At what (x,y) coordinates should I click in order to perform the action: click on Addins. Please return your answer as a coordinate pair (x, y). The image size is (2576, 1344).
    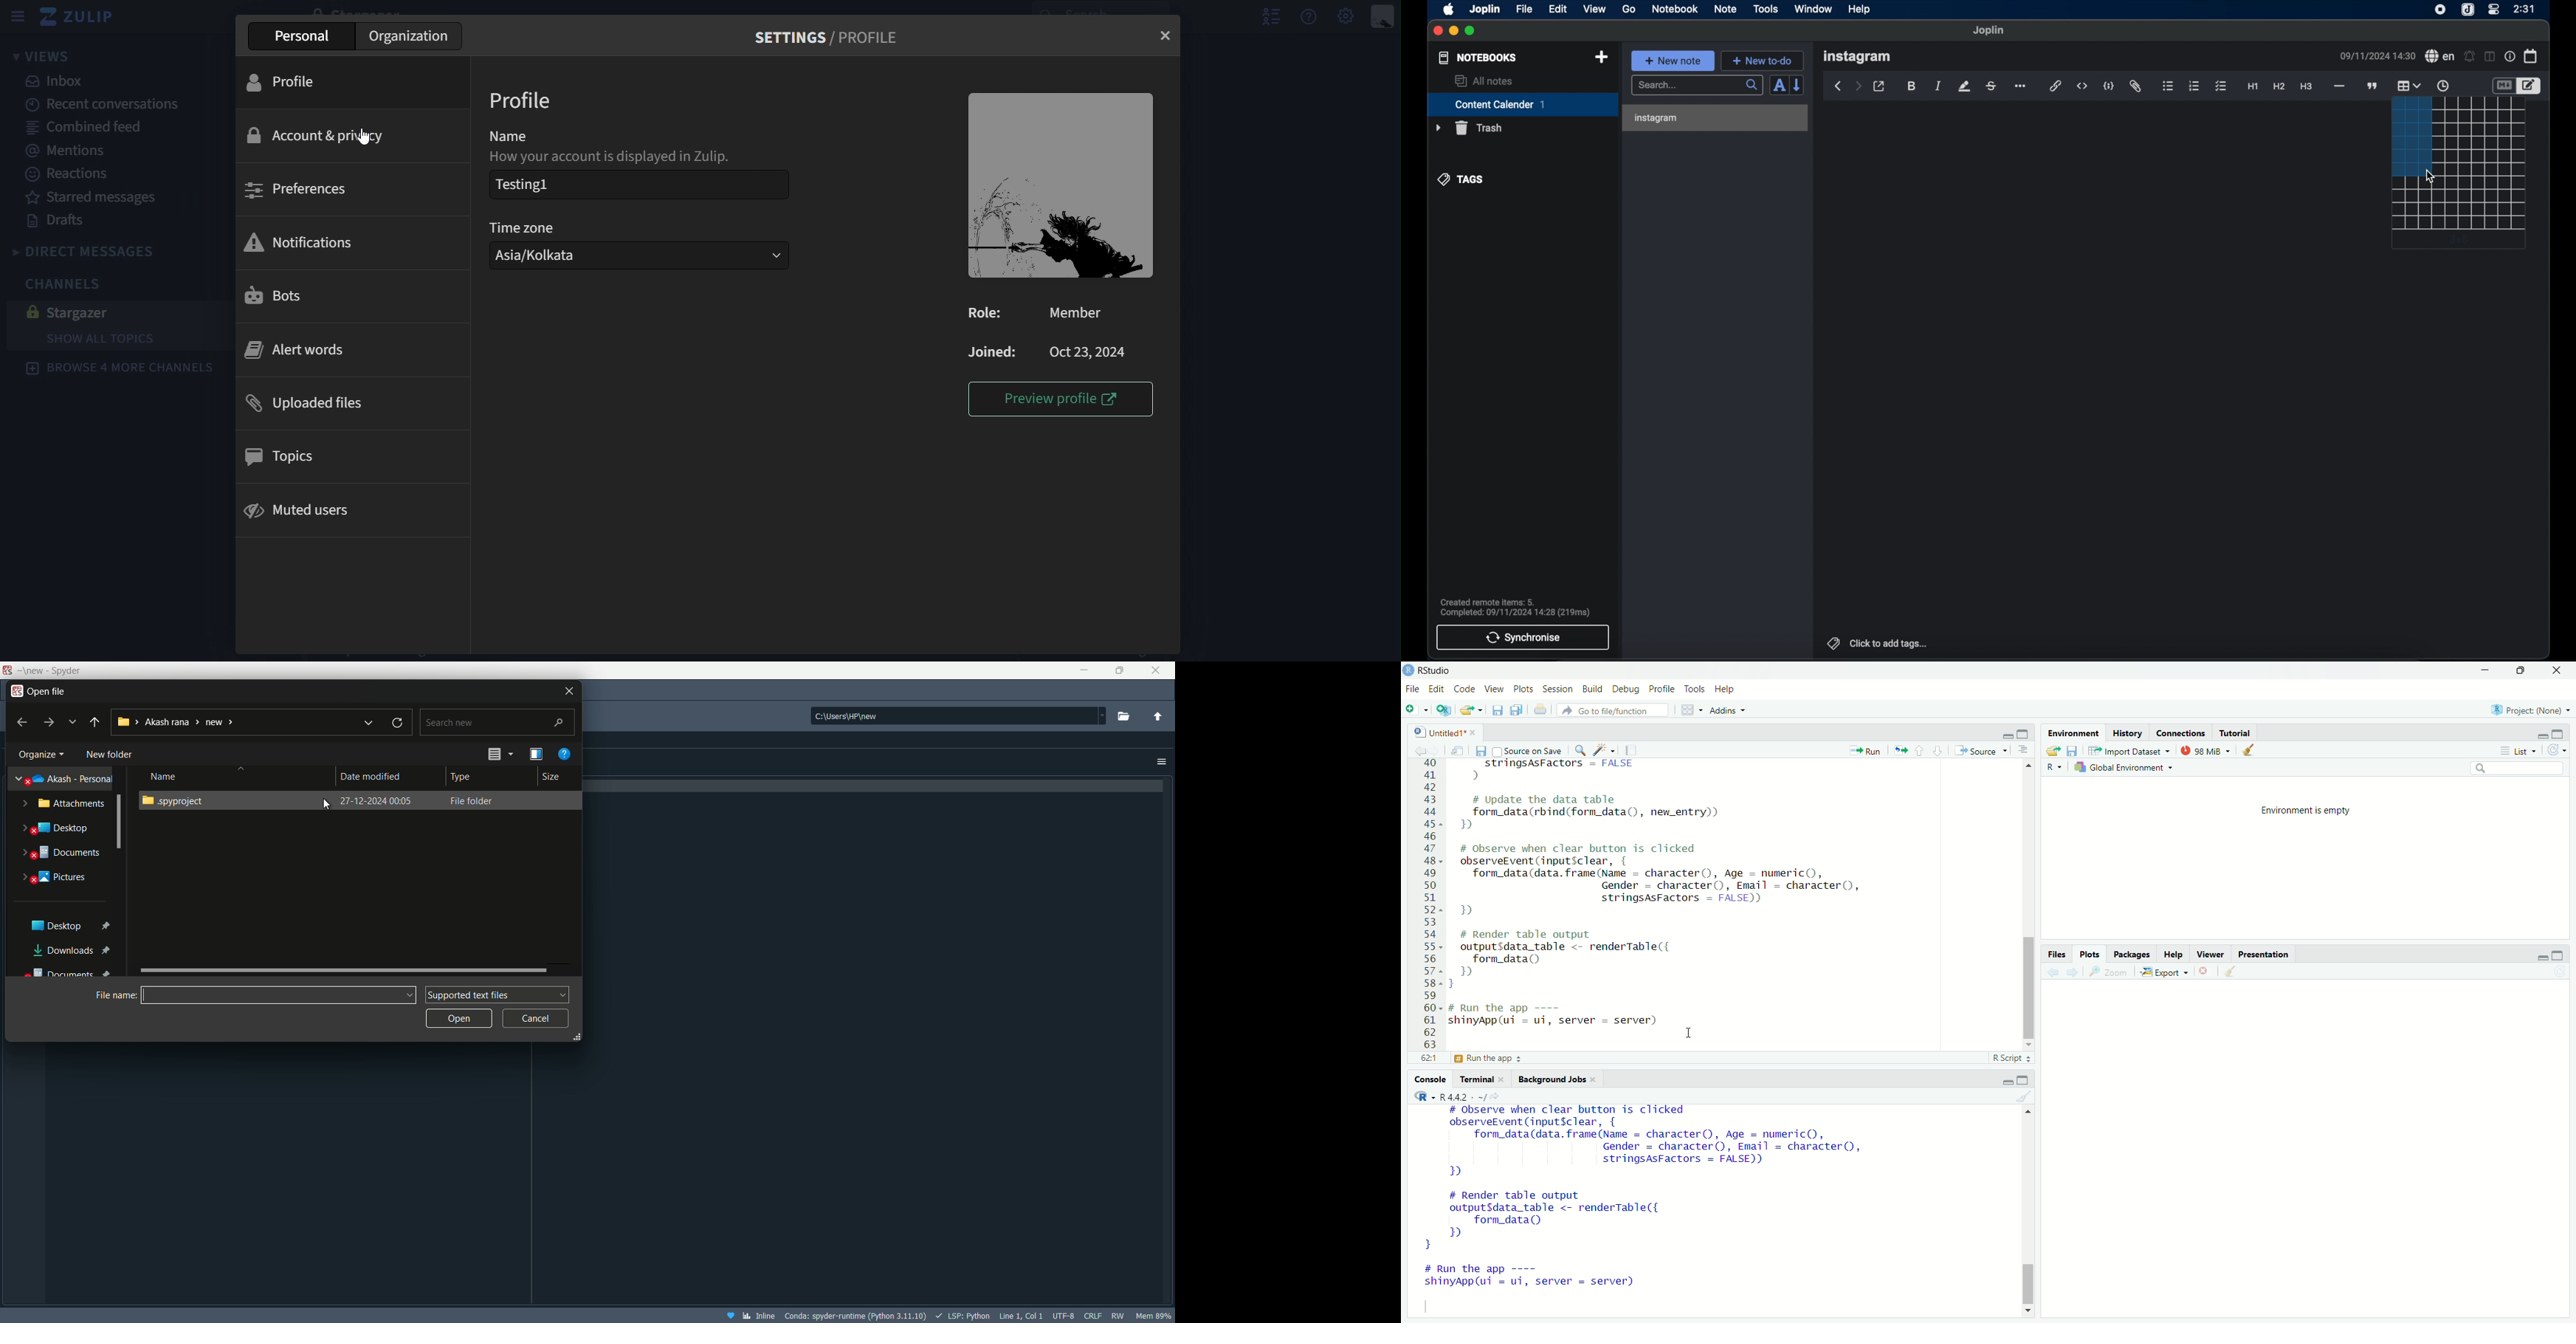
    Looking at the image, I should click on (1728, 709).